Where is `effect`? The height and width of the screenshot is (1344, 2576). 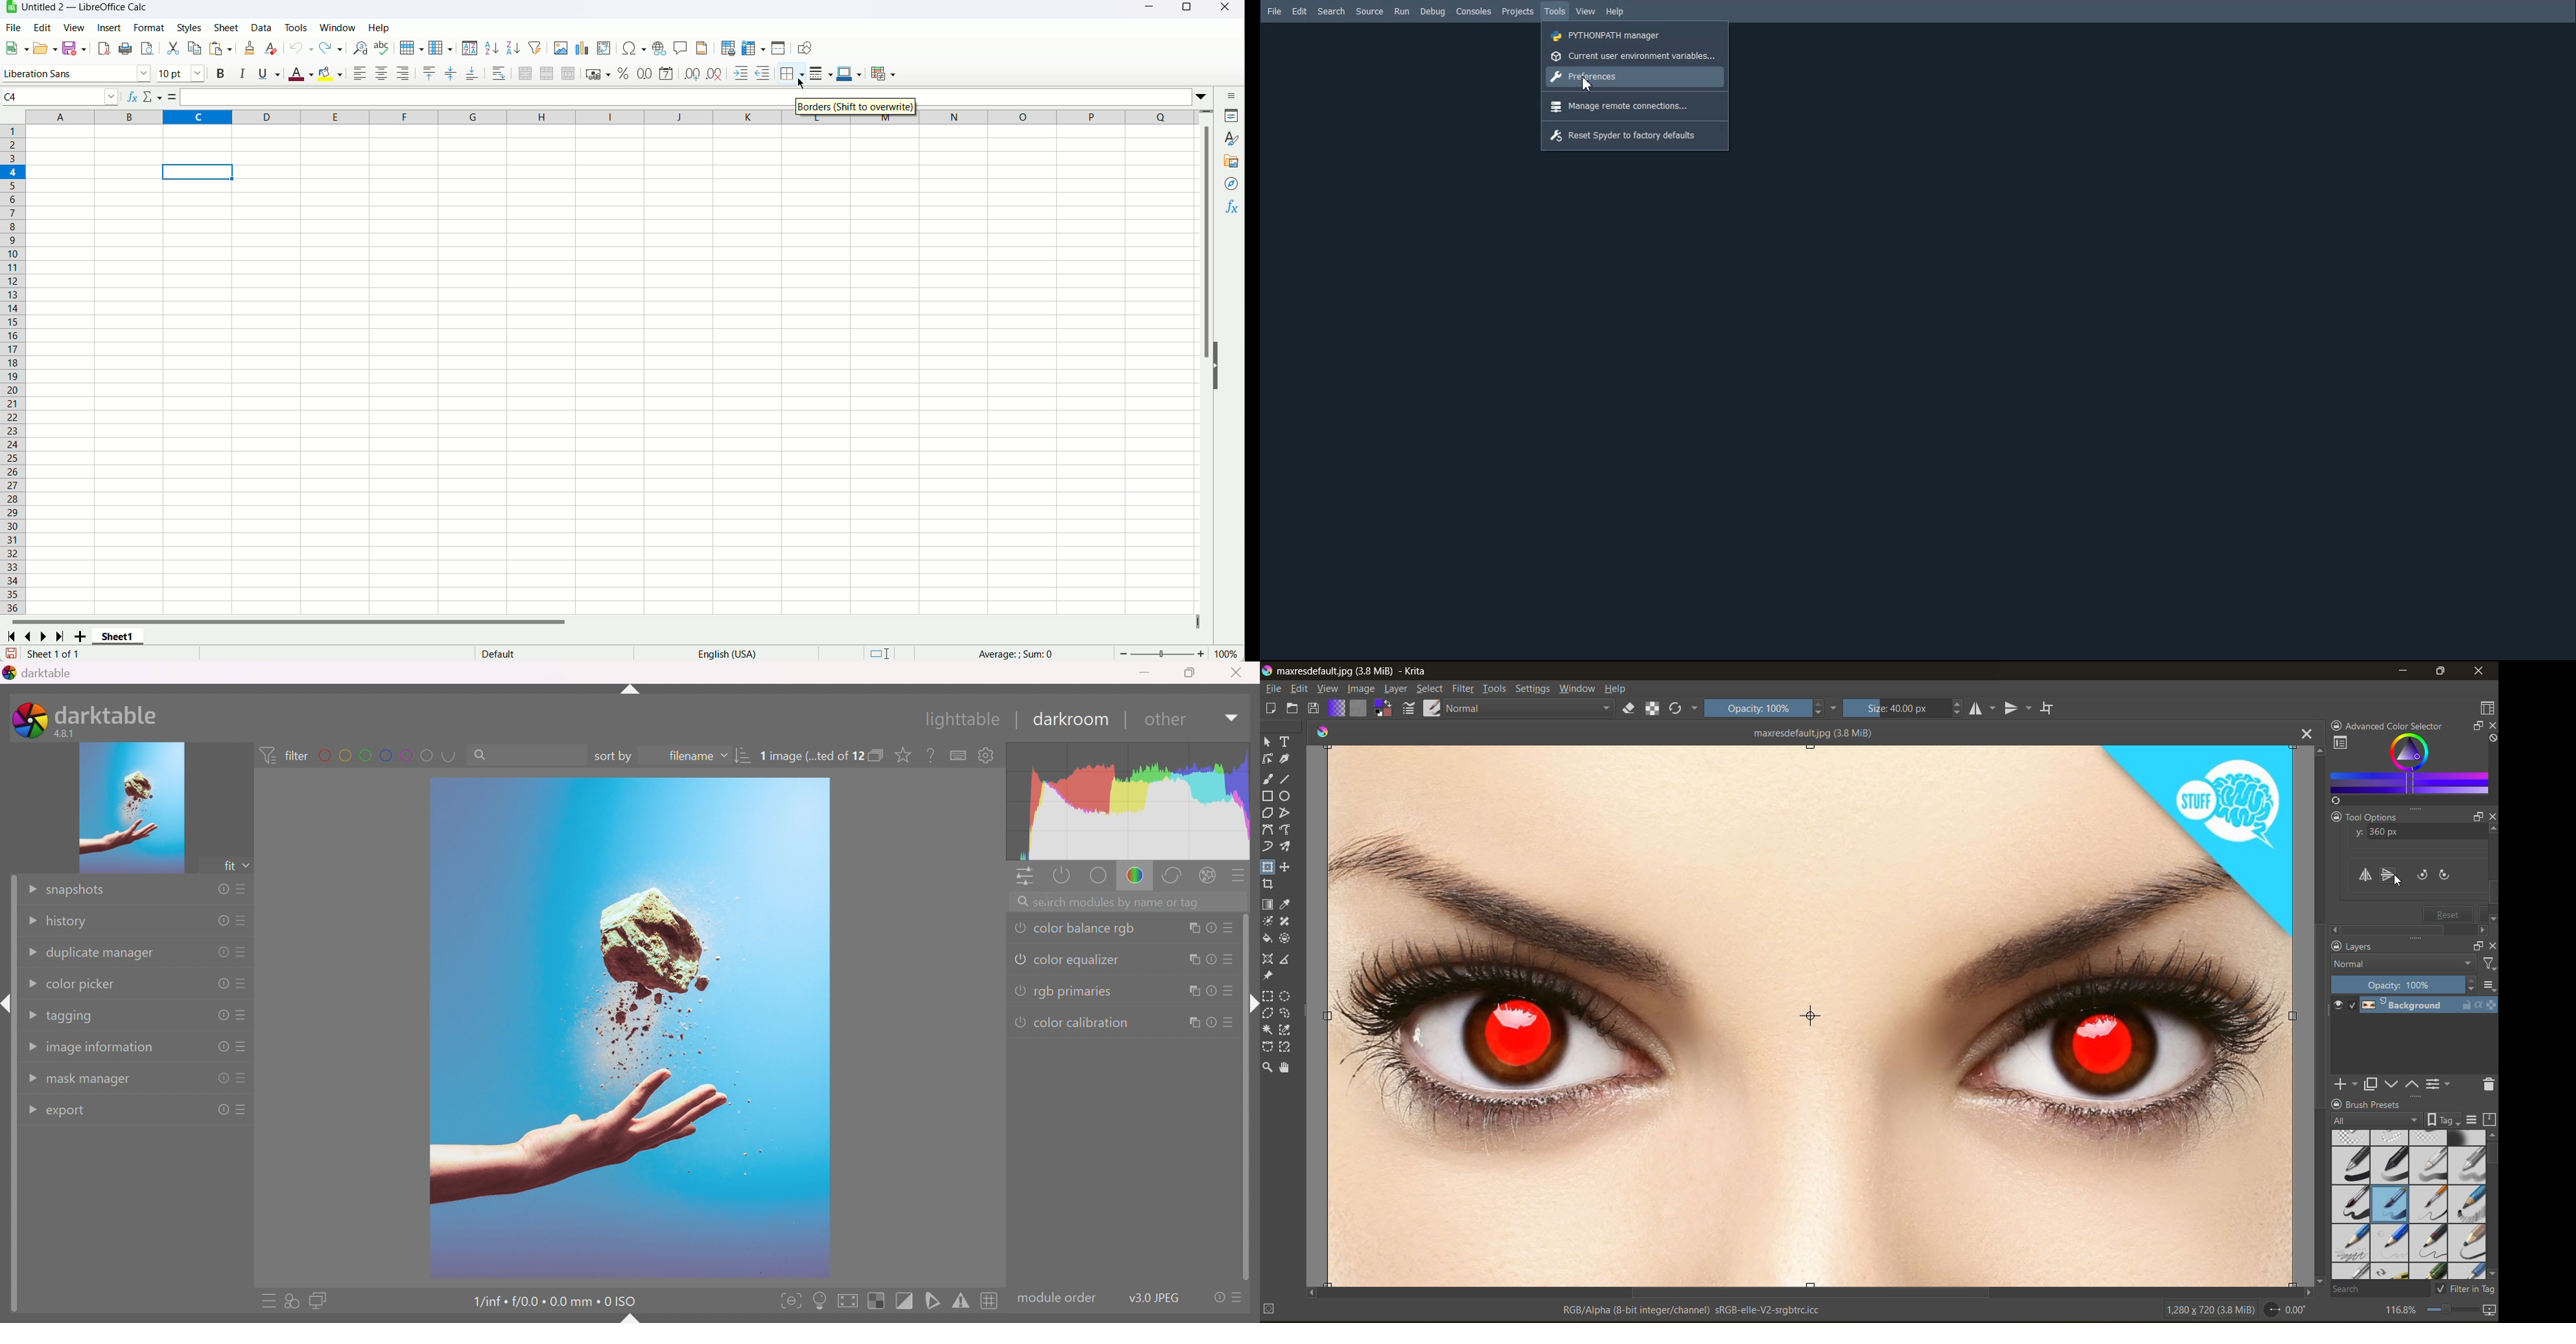
effect is located at coordinates (1209, 875).